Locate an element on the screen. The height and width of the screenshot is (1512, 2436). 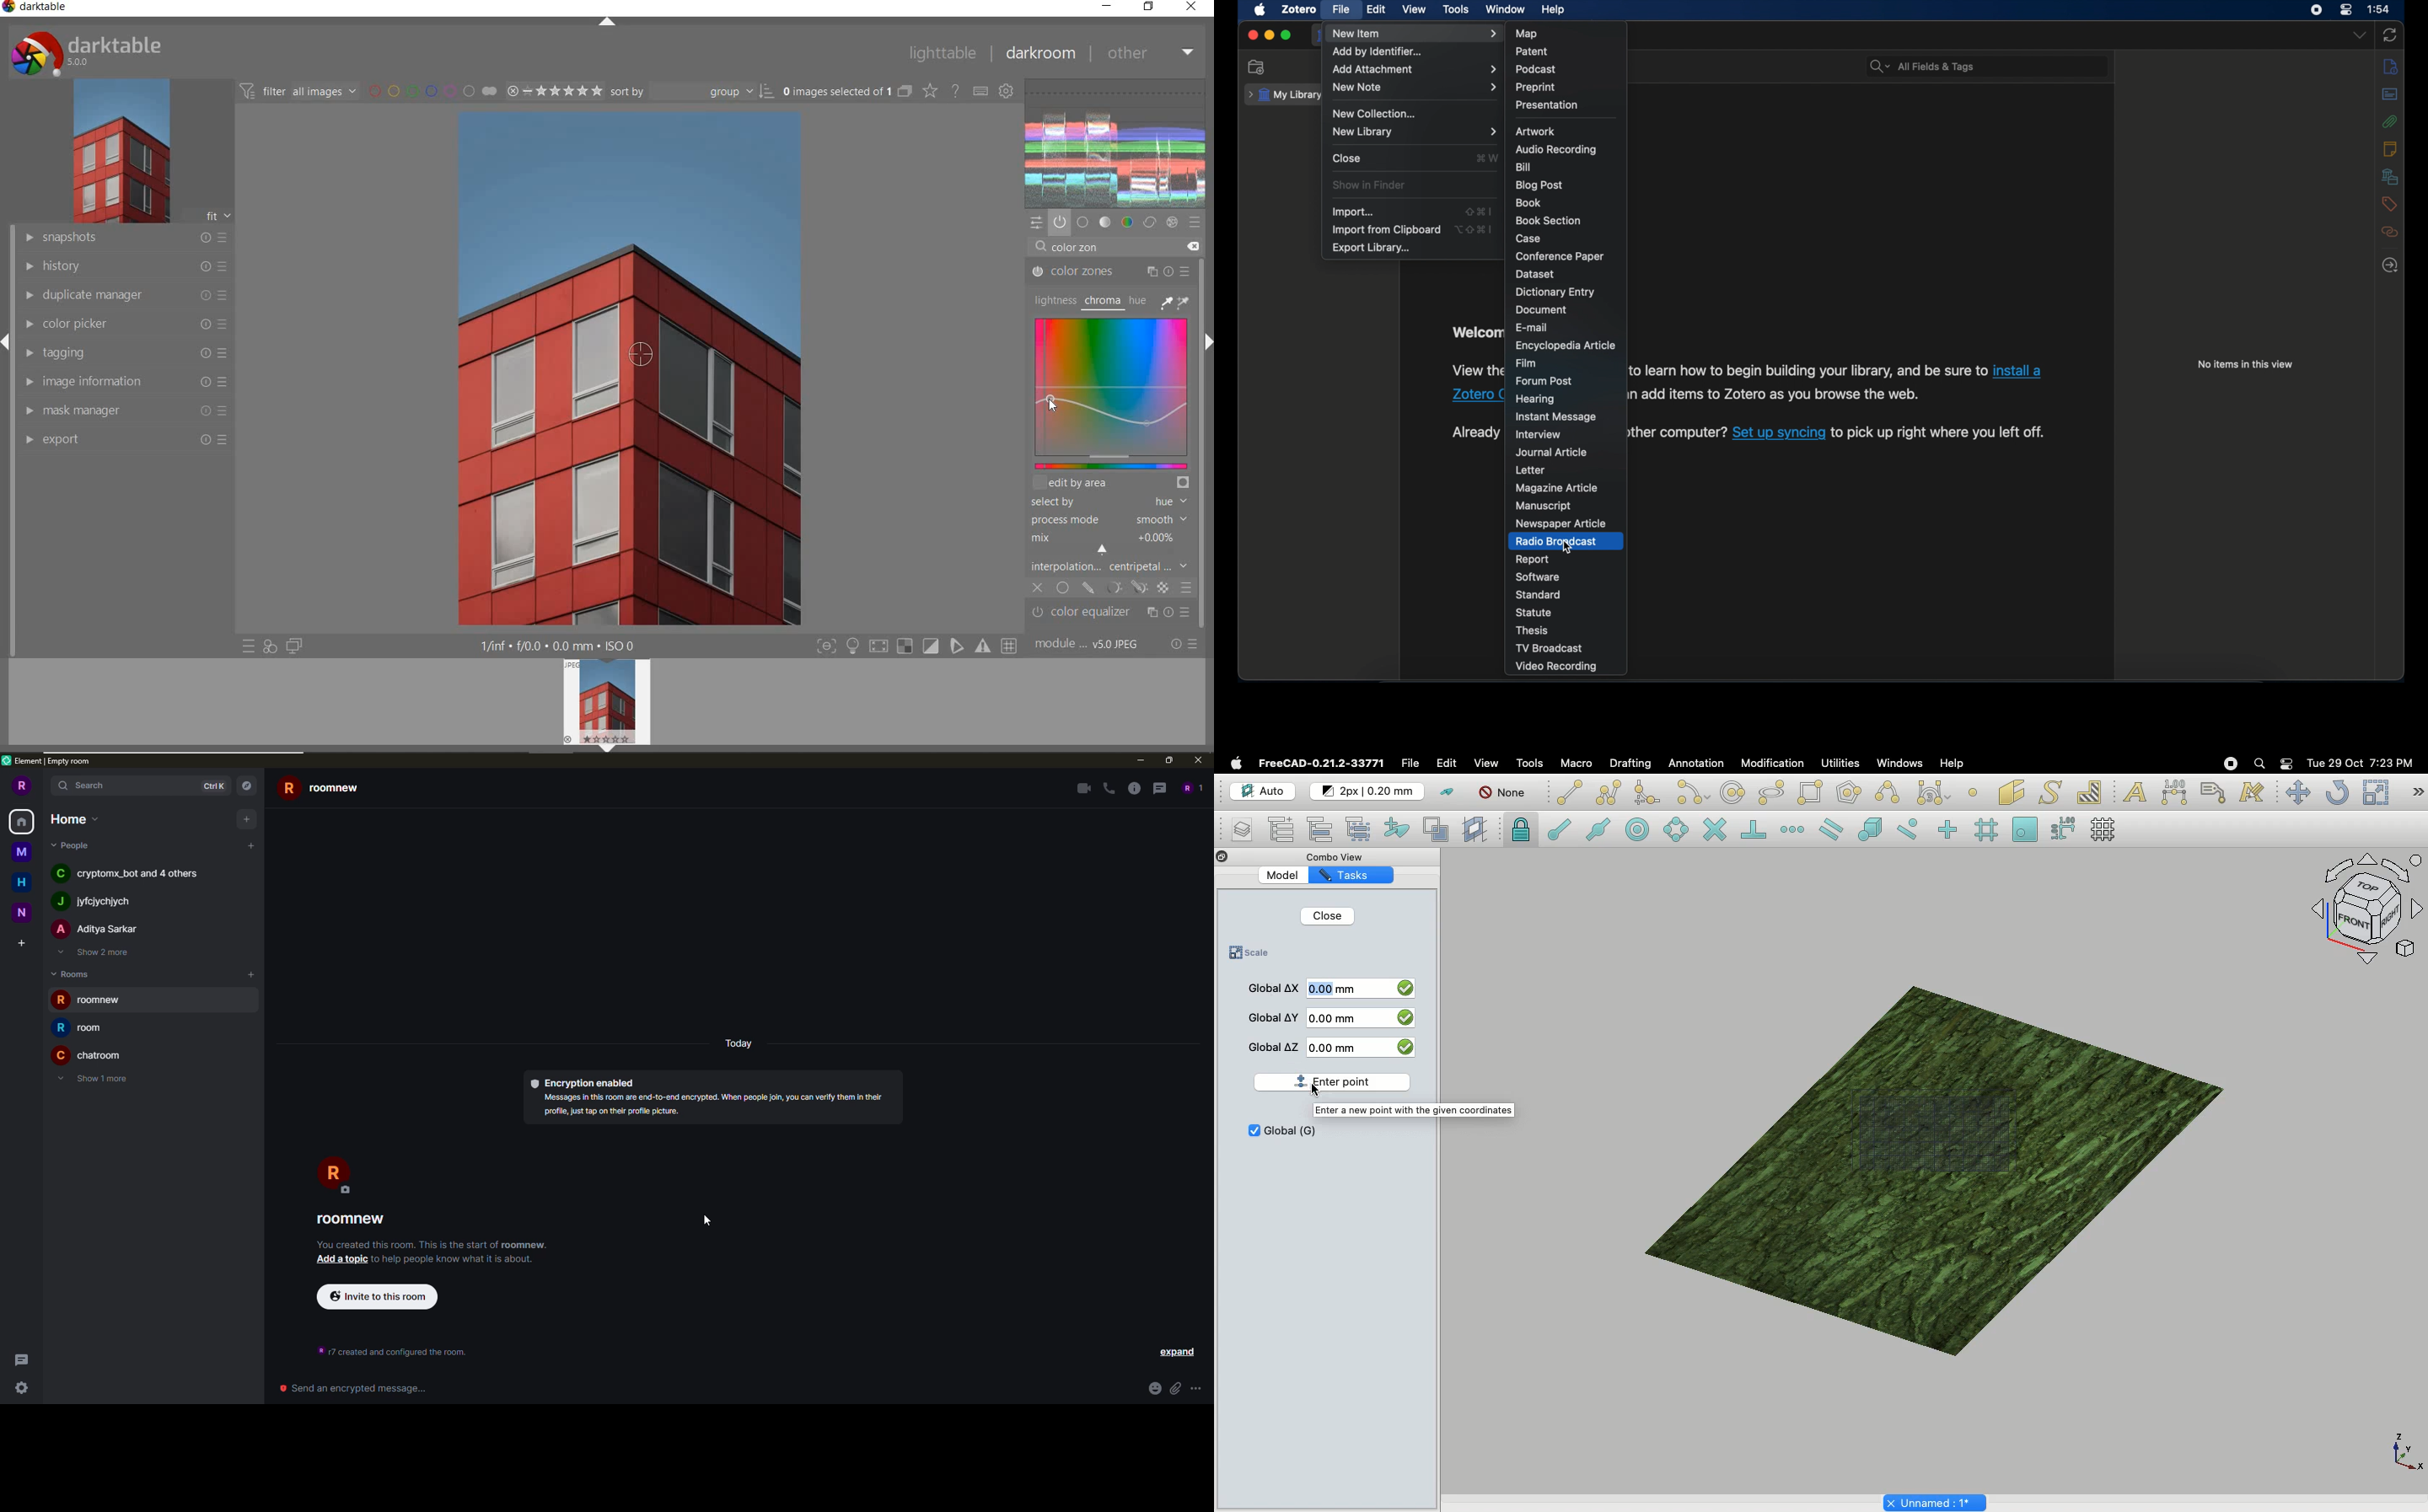
Navigation styles is located at coordinates (2363, 912).